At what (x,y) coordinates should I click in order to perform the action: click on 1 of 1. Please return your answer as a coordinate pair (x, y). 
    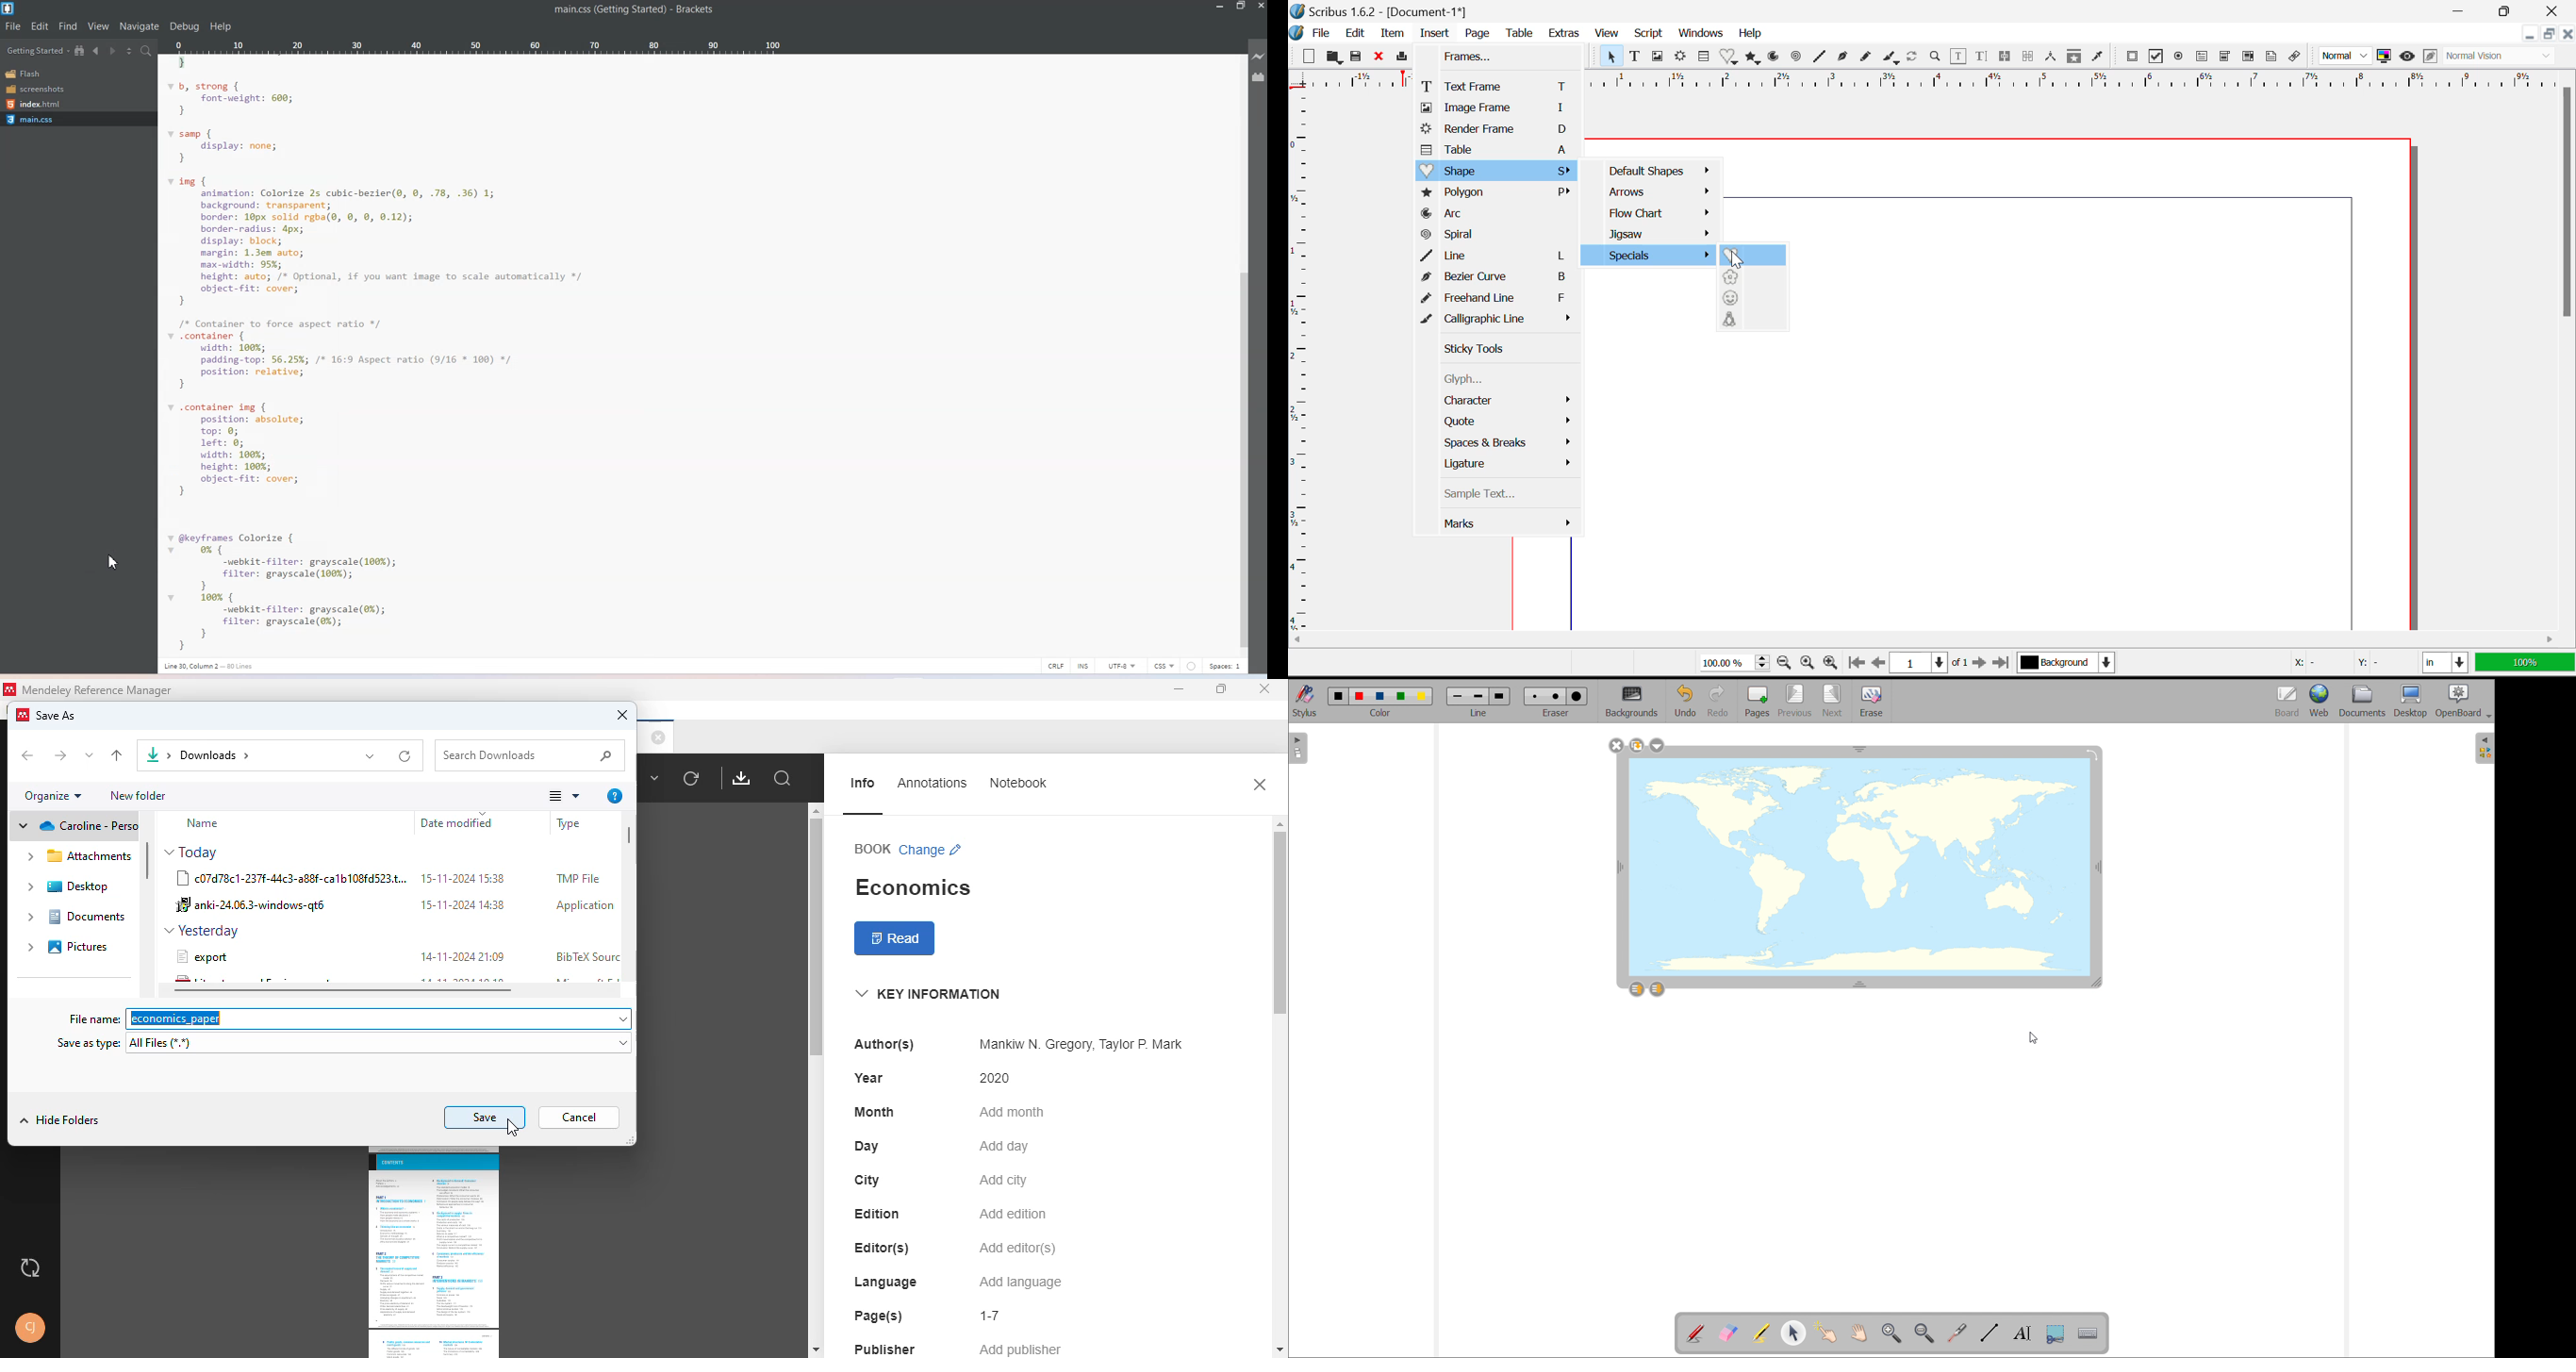
    Looking at the image, I should click on (1929, 663).